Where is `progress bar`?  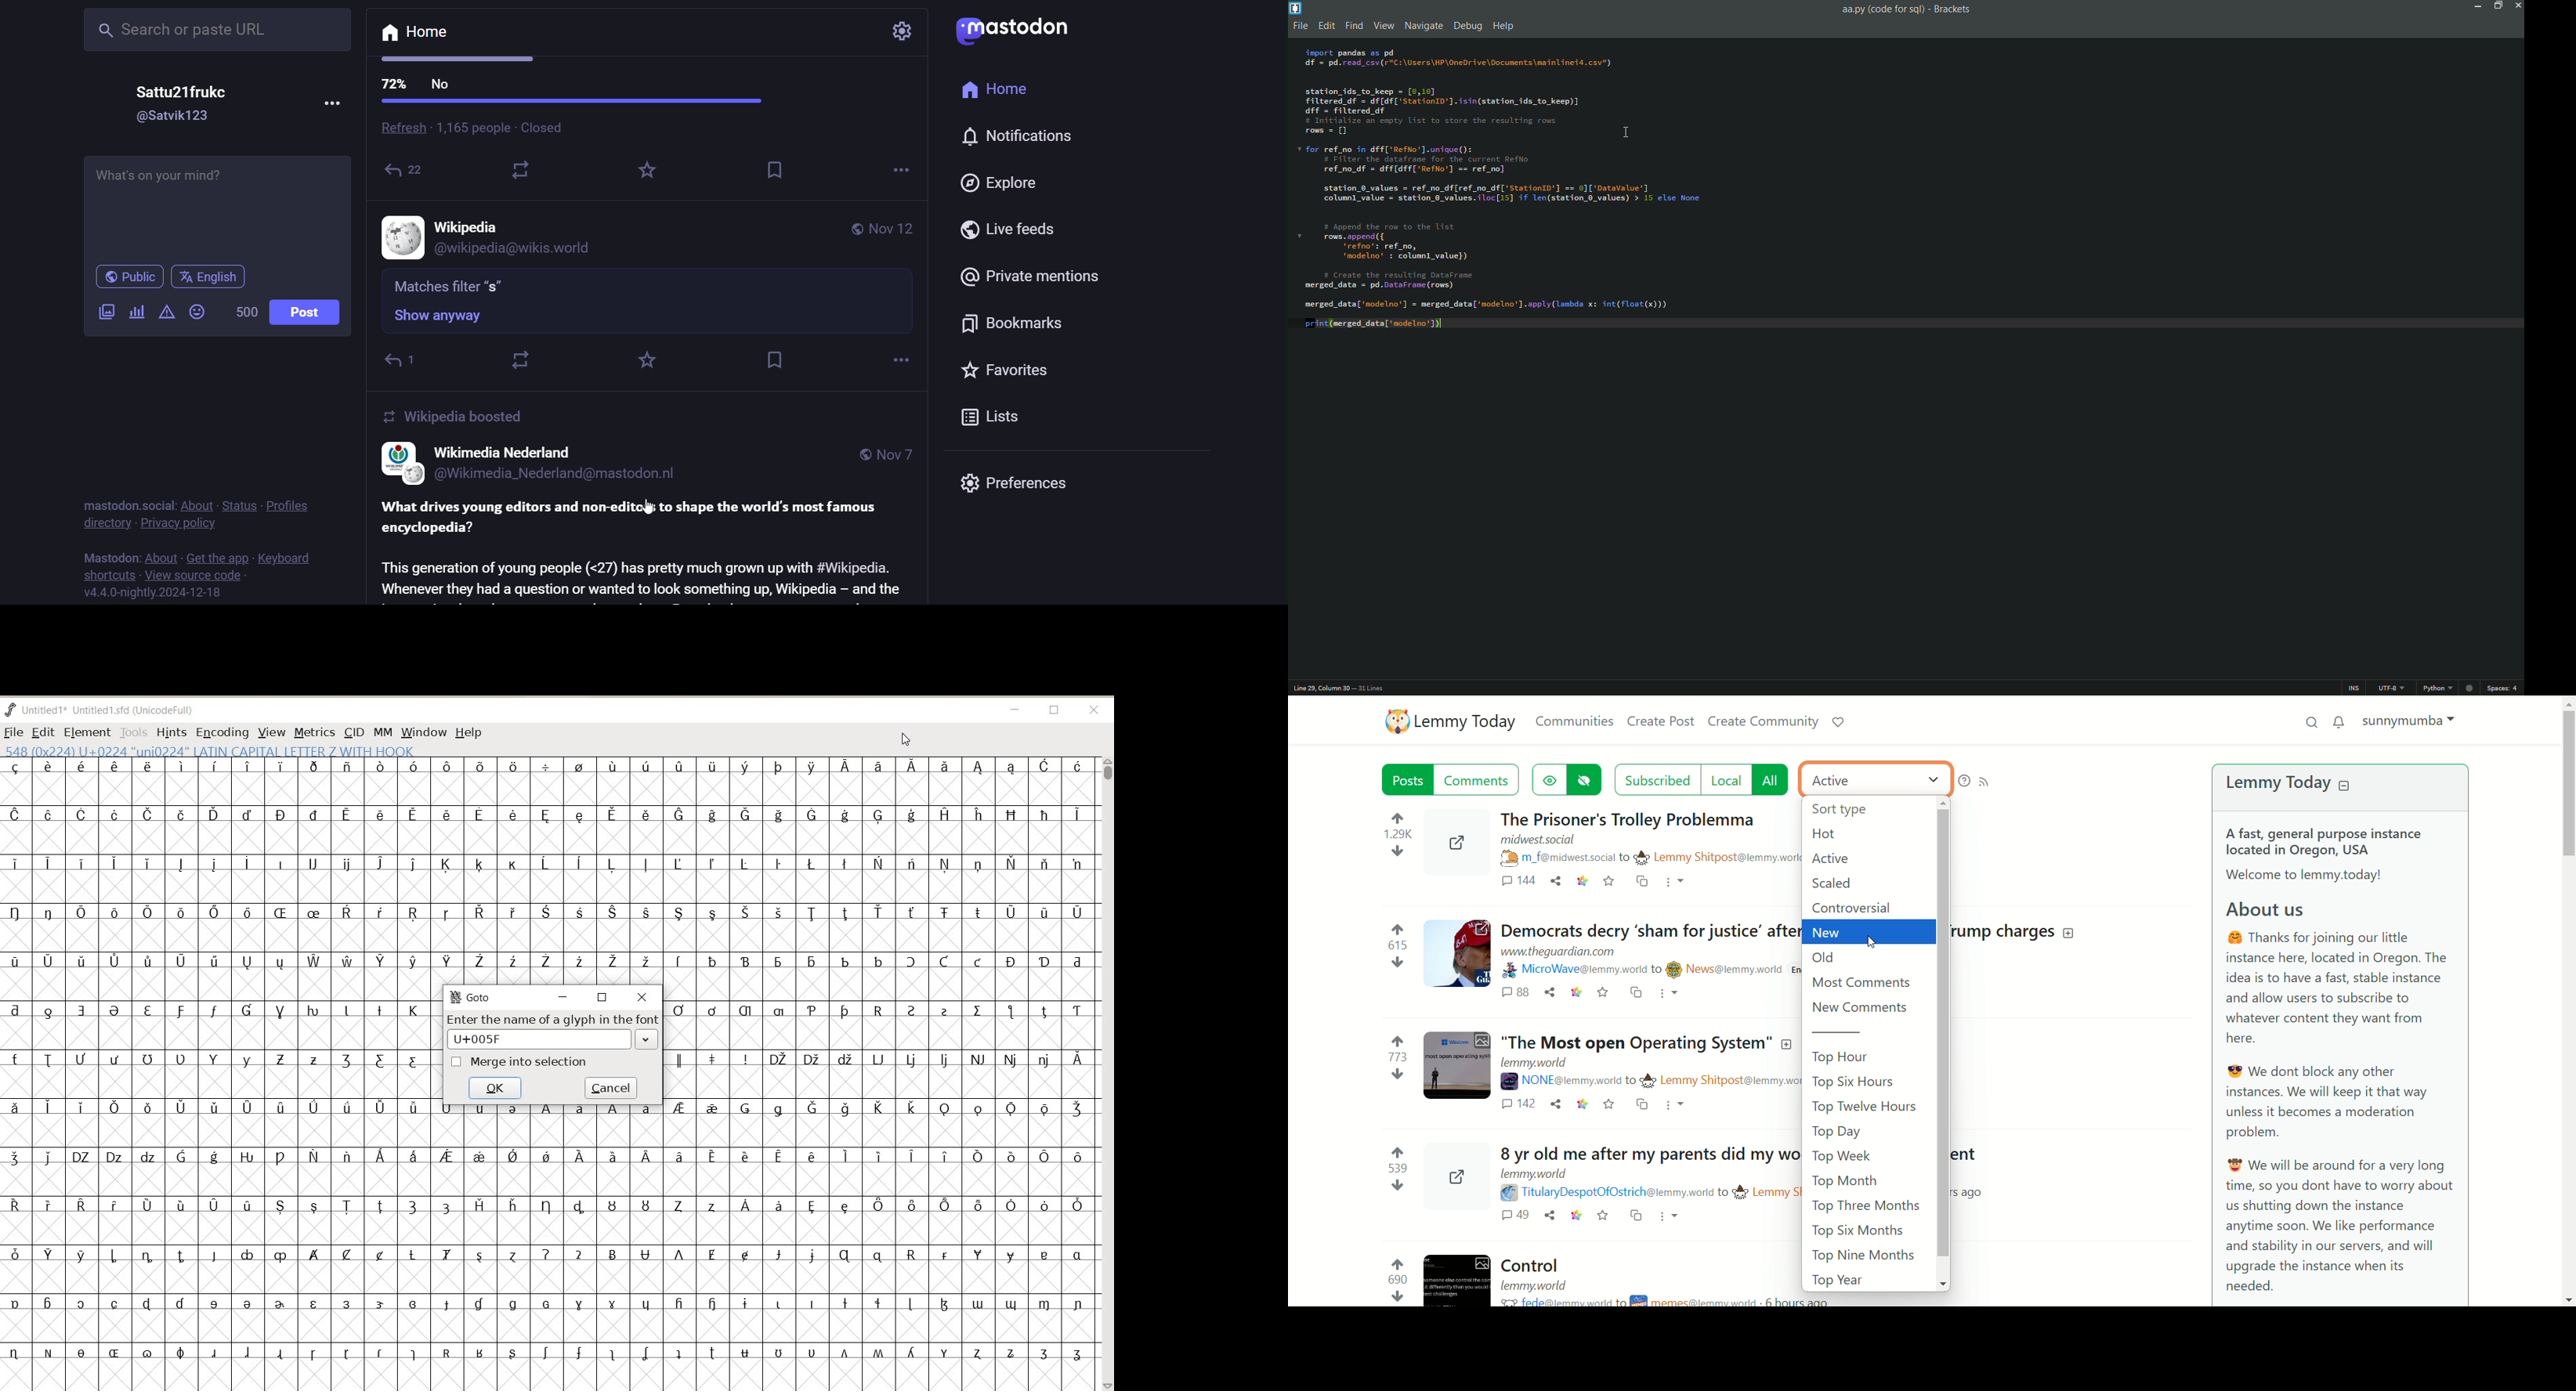 progress bar is located at coordinates (572, 102).